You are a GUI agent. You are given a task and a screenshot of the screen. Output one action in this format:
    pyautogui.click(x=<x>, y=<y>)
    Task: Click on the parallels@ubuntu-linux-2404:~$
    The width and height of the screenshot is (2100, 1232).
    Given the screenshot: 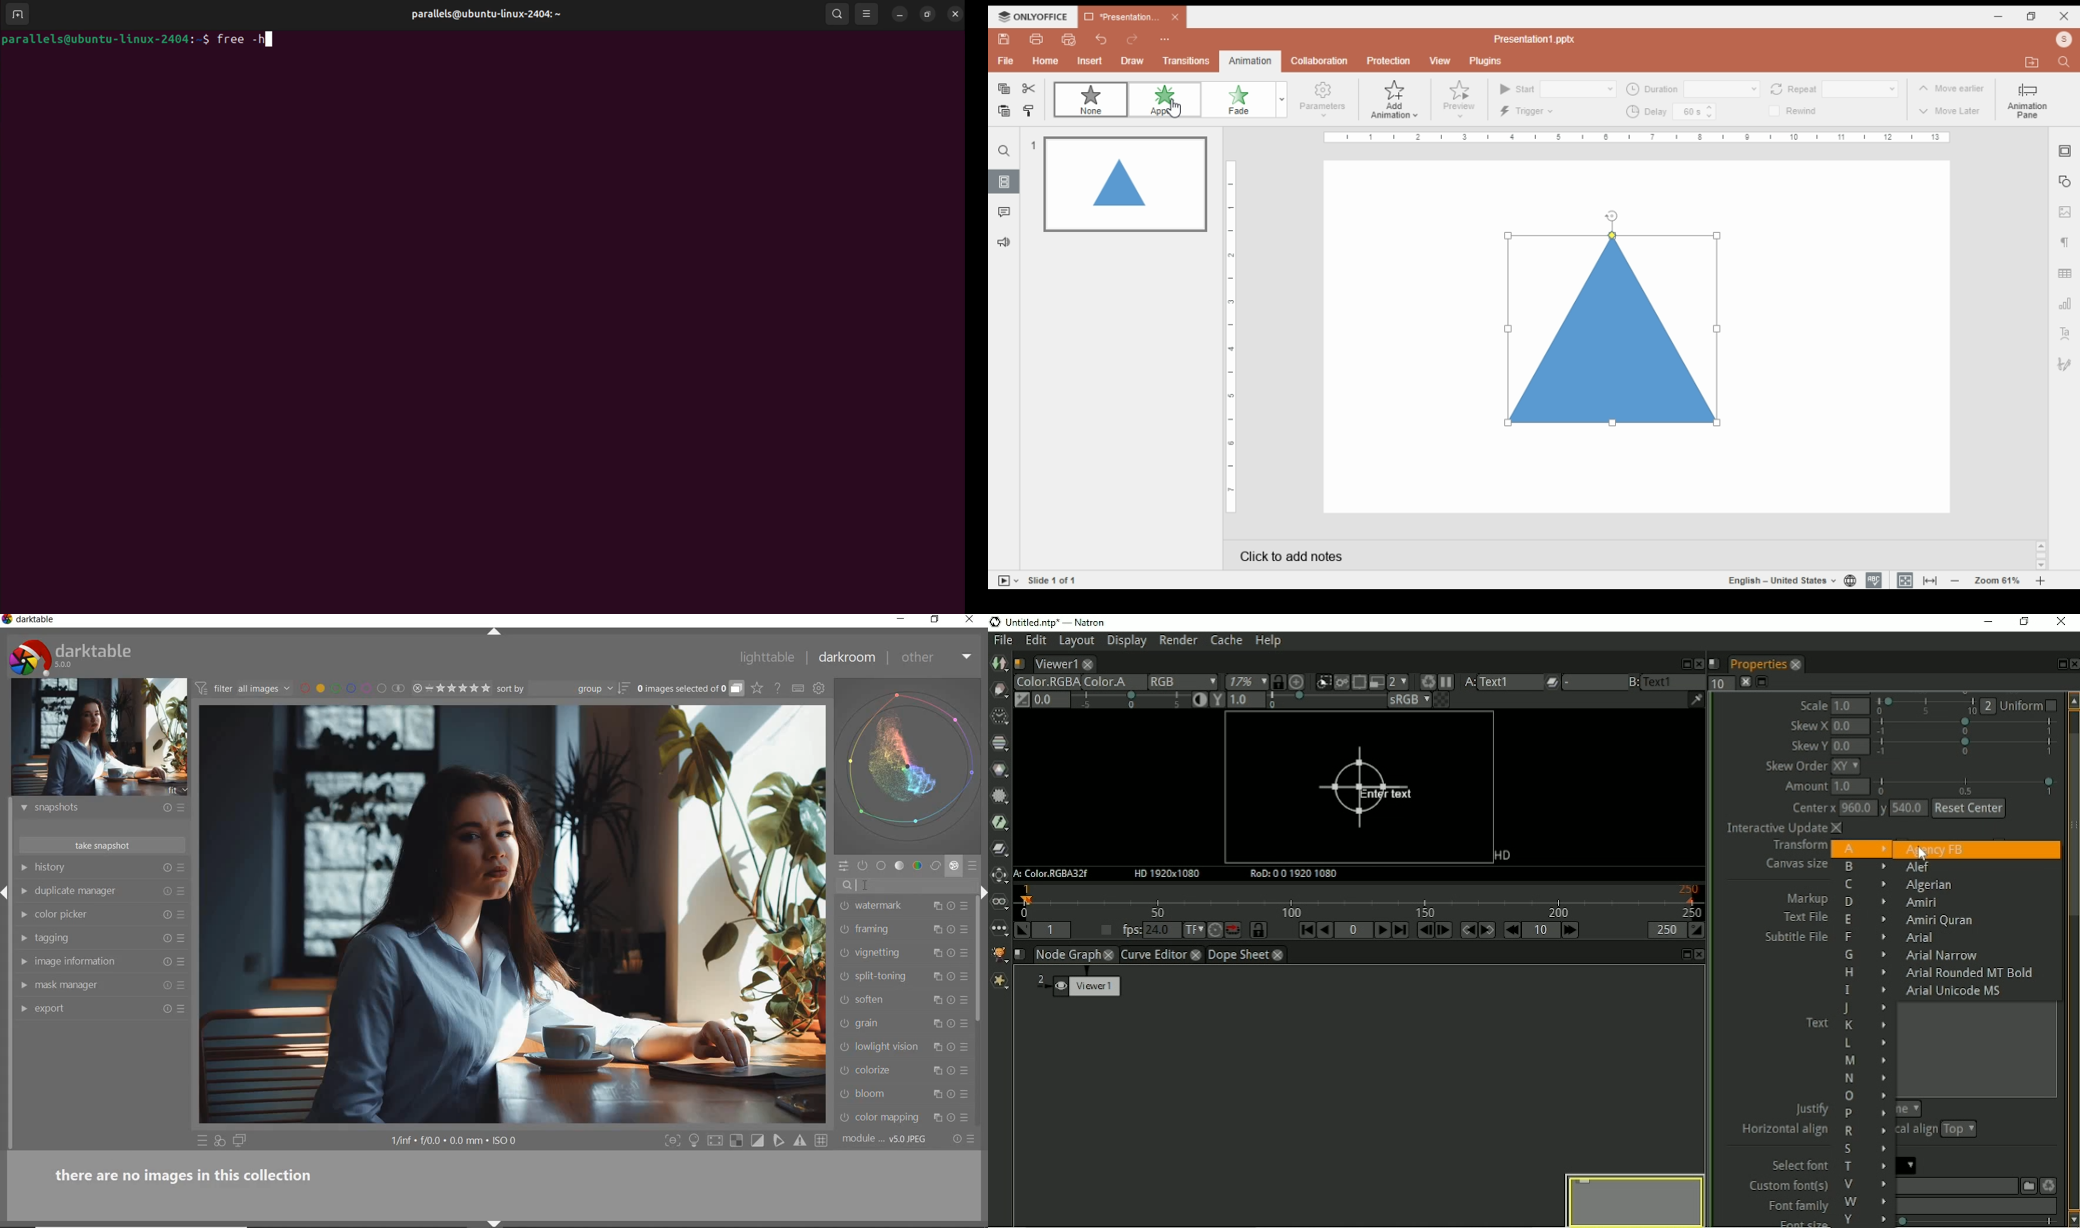 What is the action you would take?
    pyautogui.click(x=106, y=40)
    